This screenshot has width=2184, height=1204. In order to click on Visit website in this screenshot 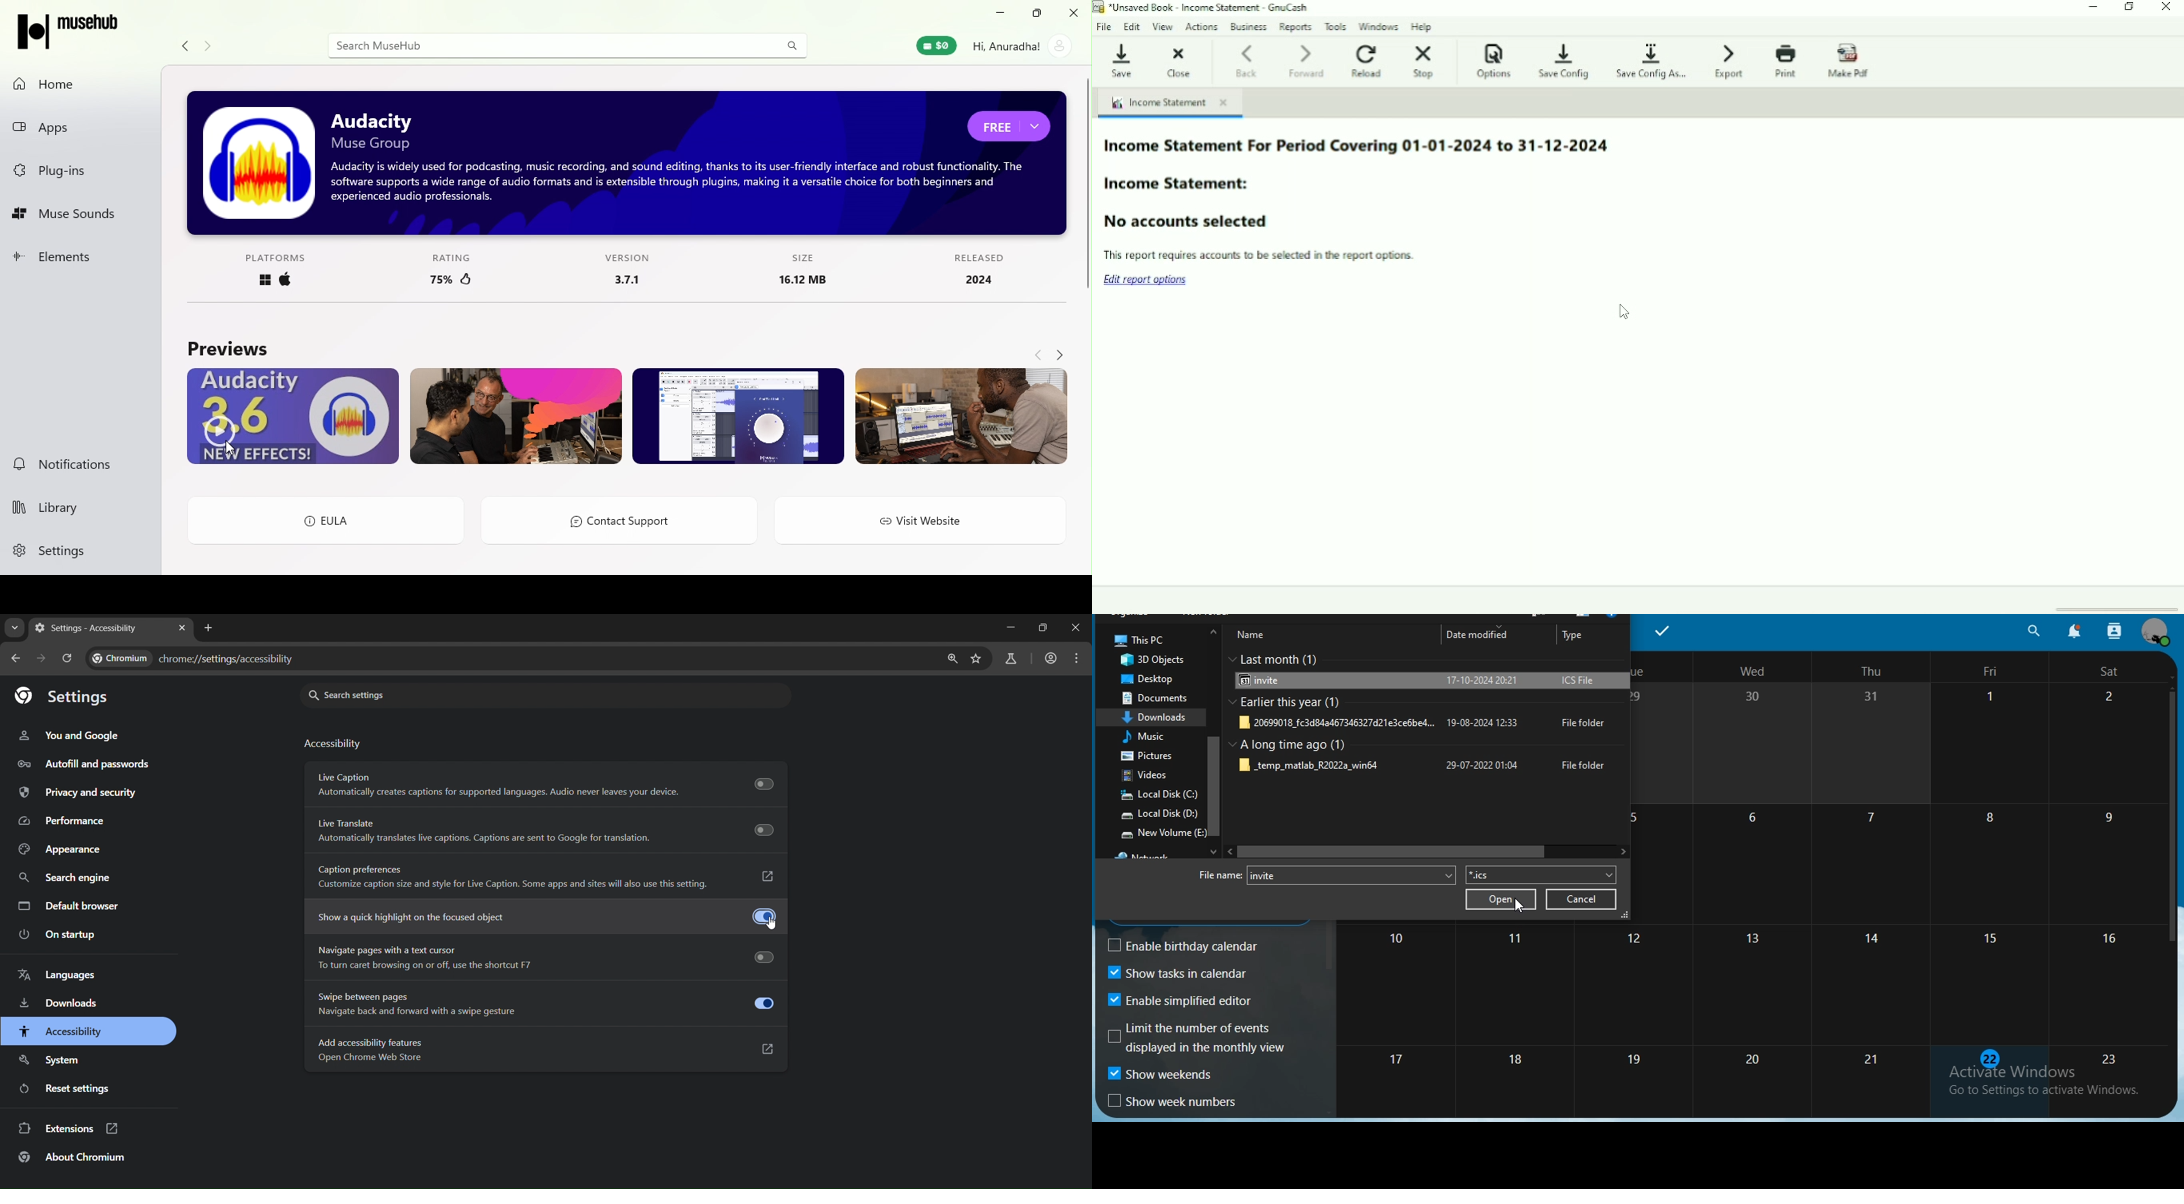, I will do `click(925, 524)`.